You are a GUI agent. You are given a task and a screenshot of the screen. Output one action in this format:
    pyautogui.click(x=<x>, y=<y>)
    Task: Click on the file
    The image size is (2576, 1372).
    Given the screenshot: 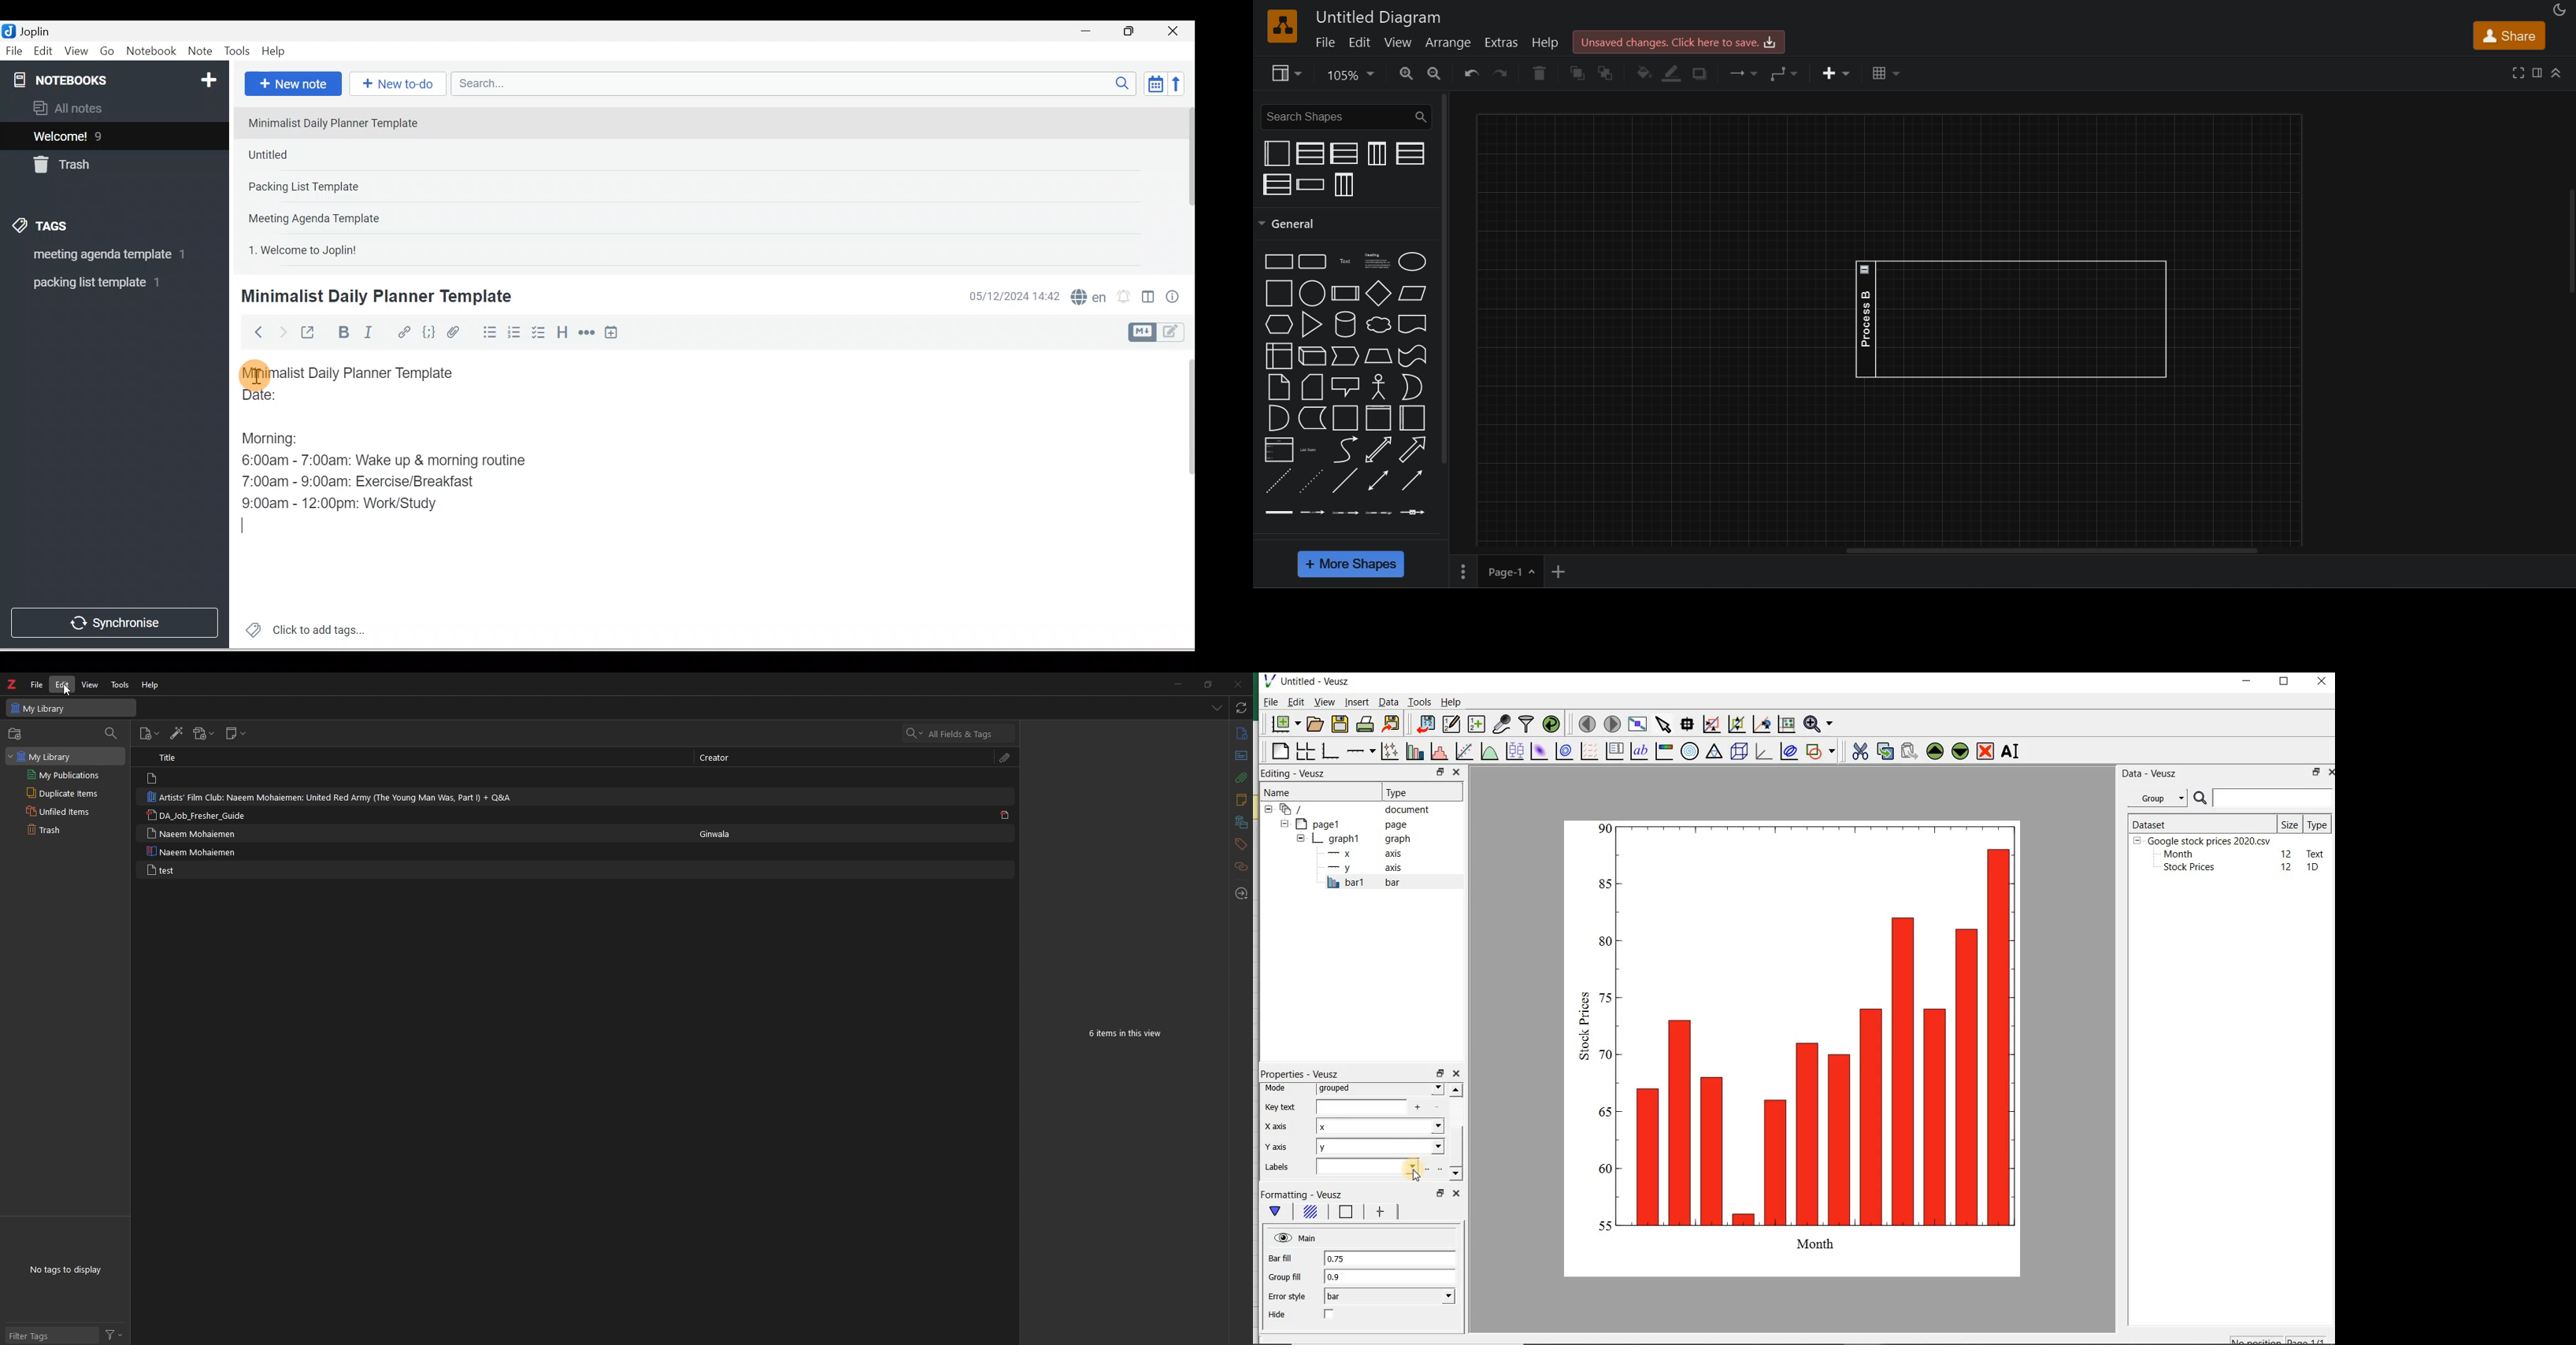 What is the action you would take?
    pyautogui.click(x=37, y=684)
    